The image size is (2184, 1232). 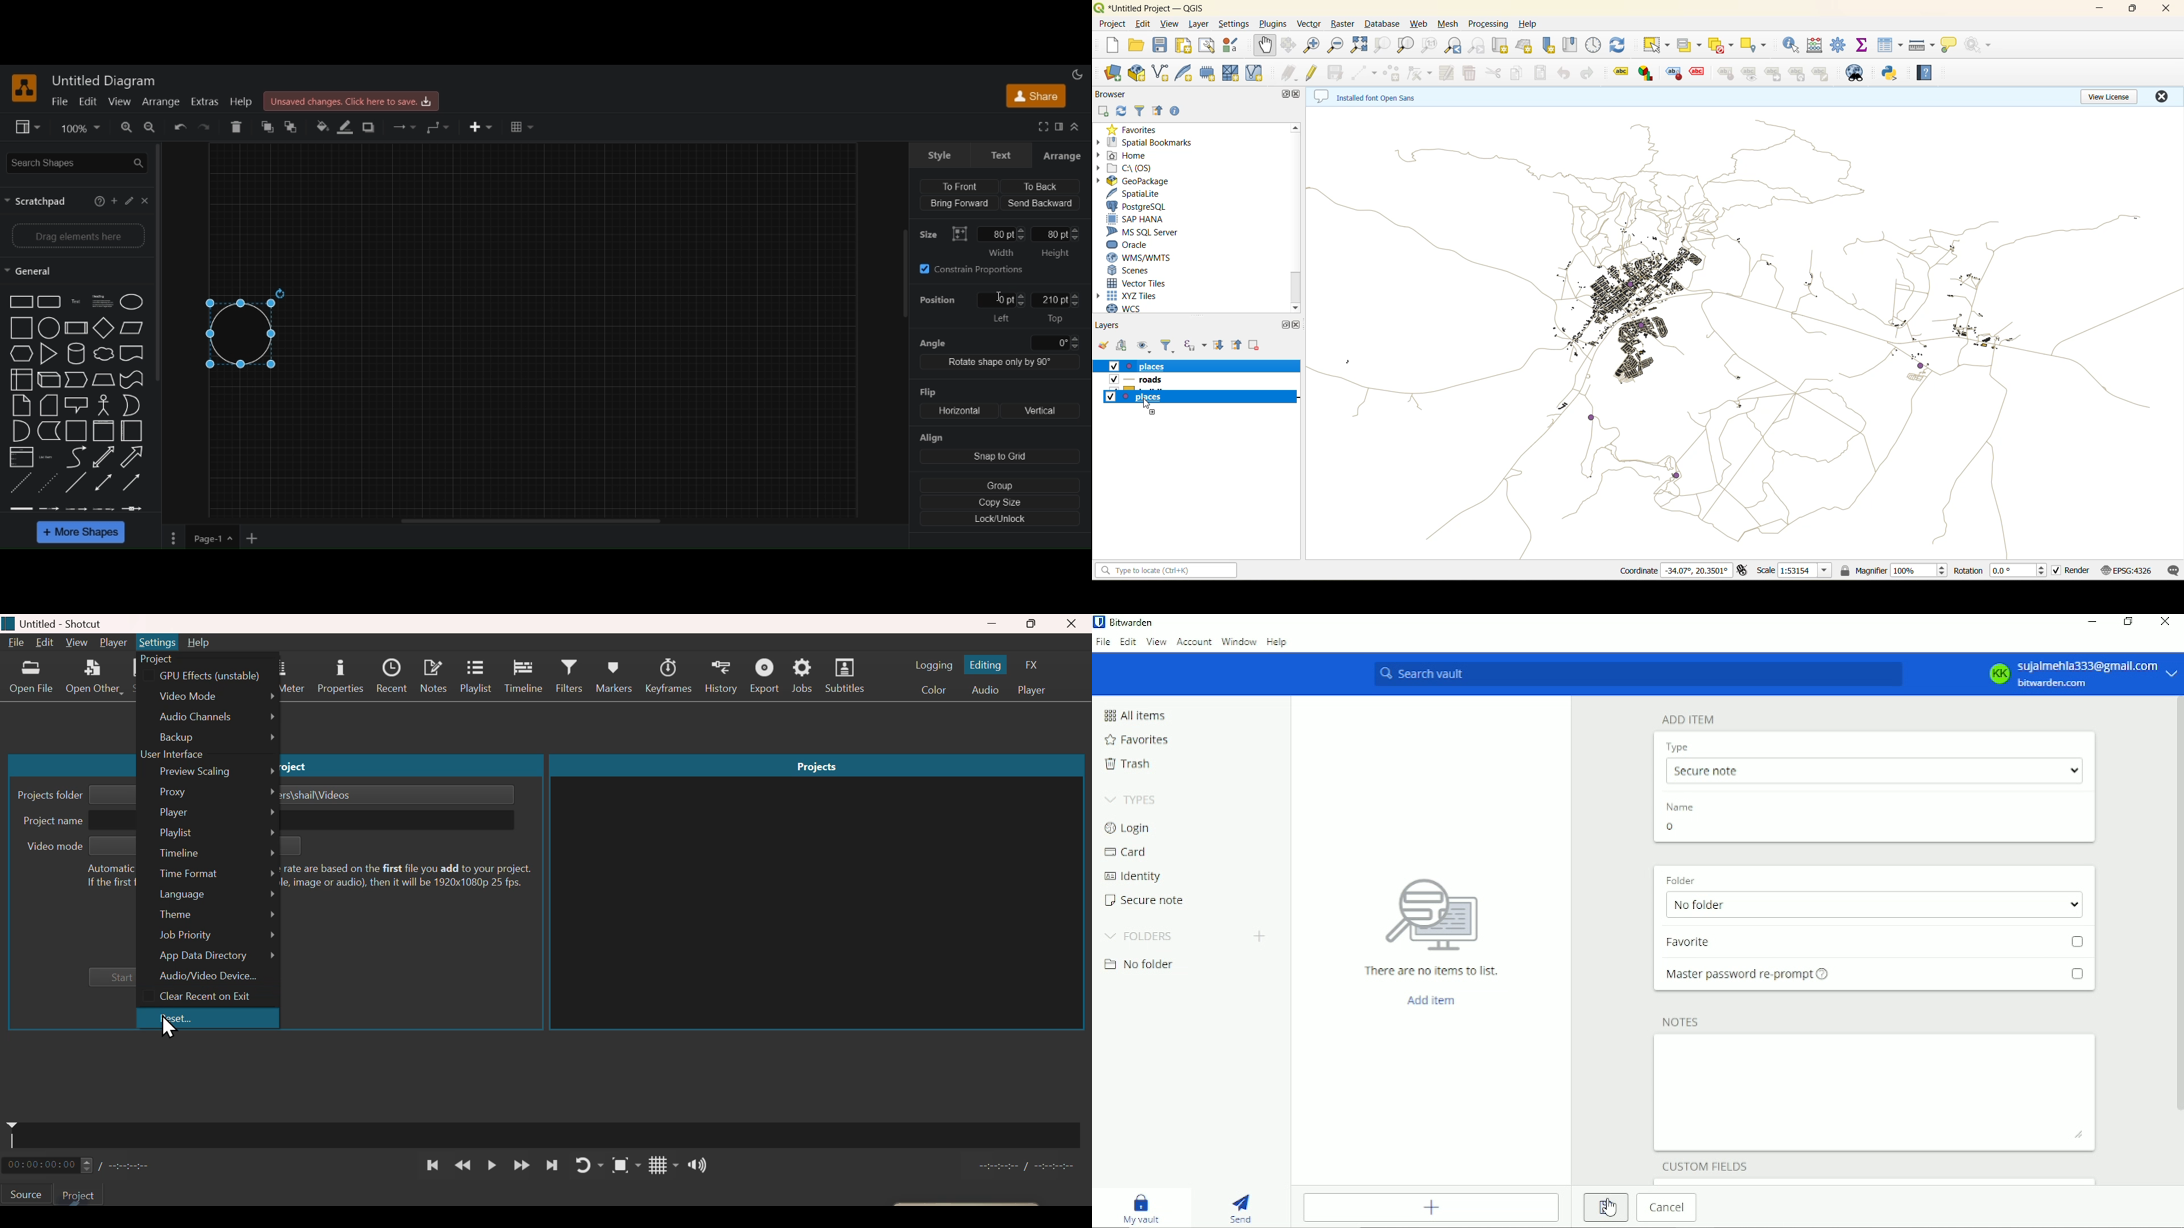 What do you see at coordinates (1433, 1208) in the screenshot?
I see `Add item` at bounding box center [1433, 1208].